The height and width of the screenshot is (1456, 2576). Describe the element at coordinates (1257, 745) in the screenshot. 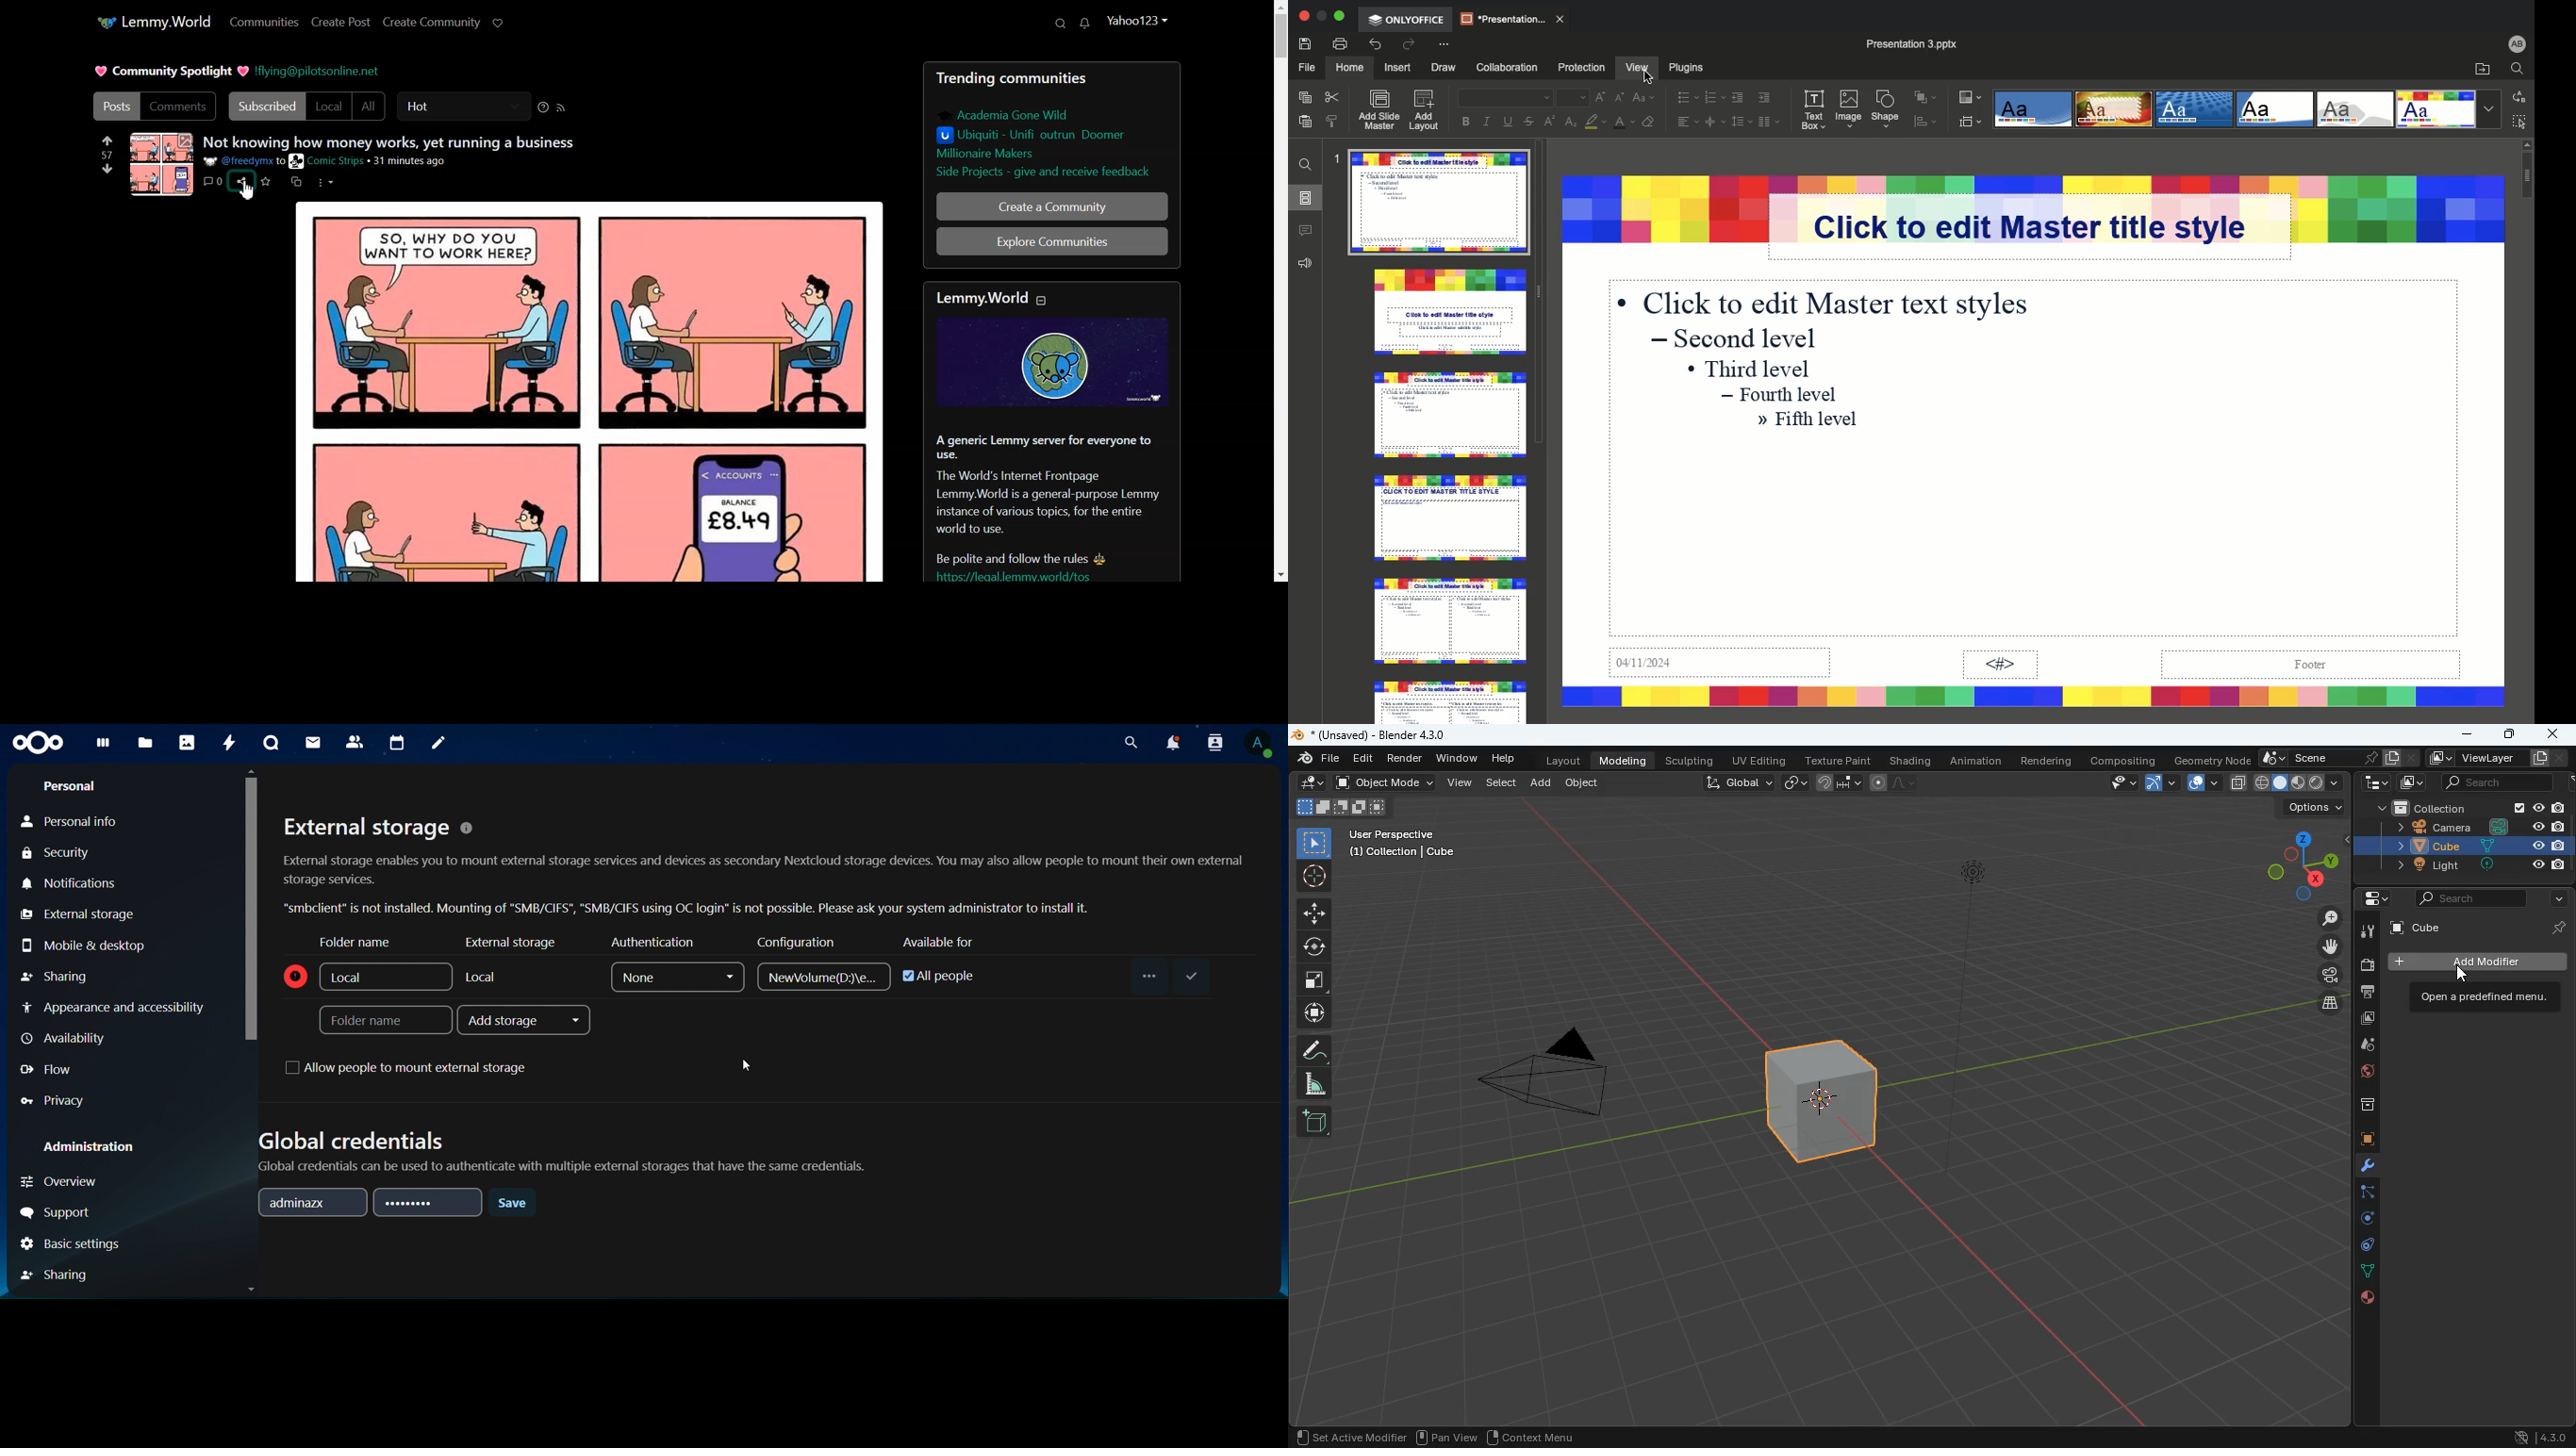

I see `view profile` at that location.